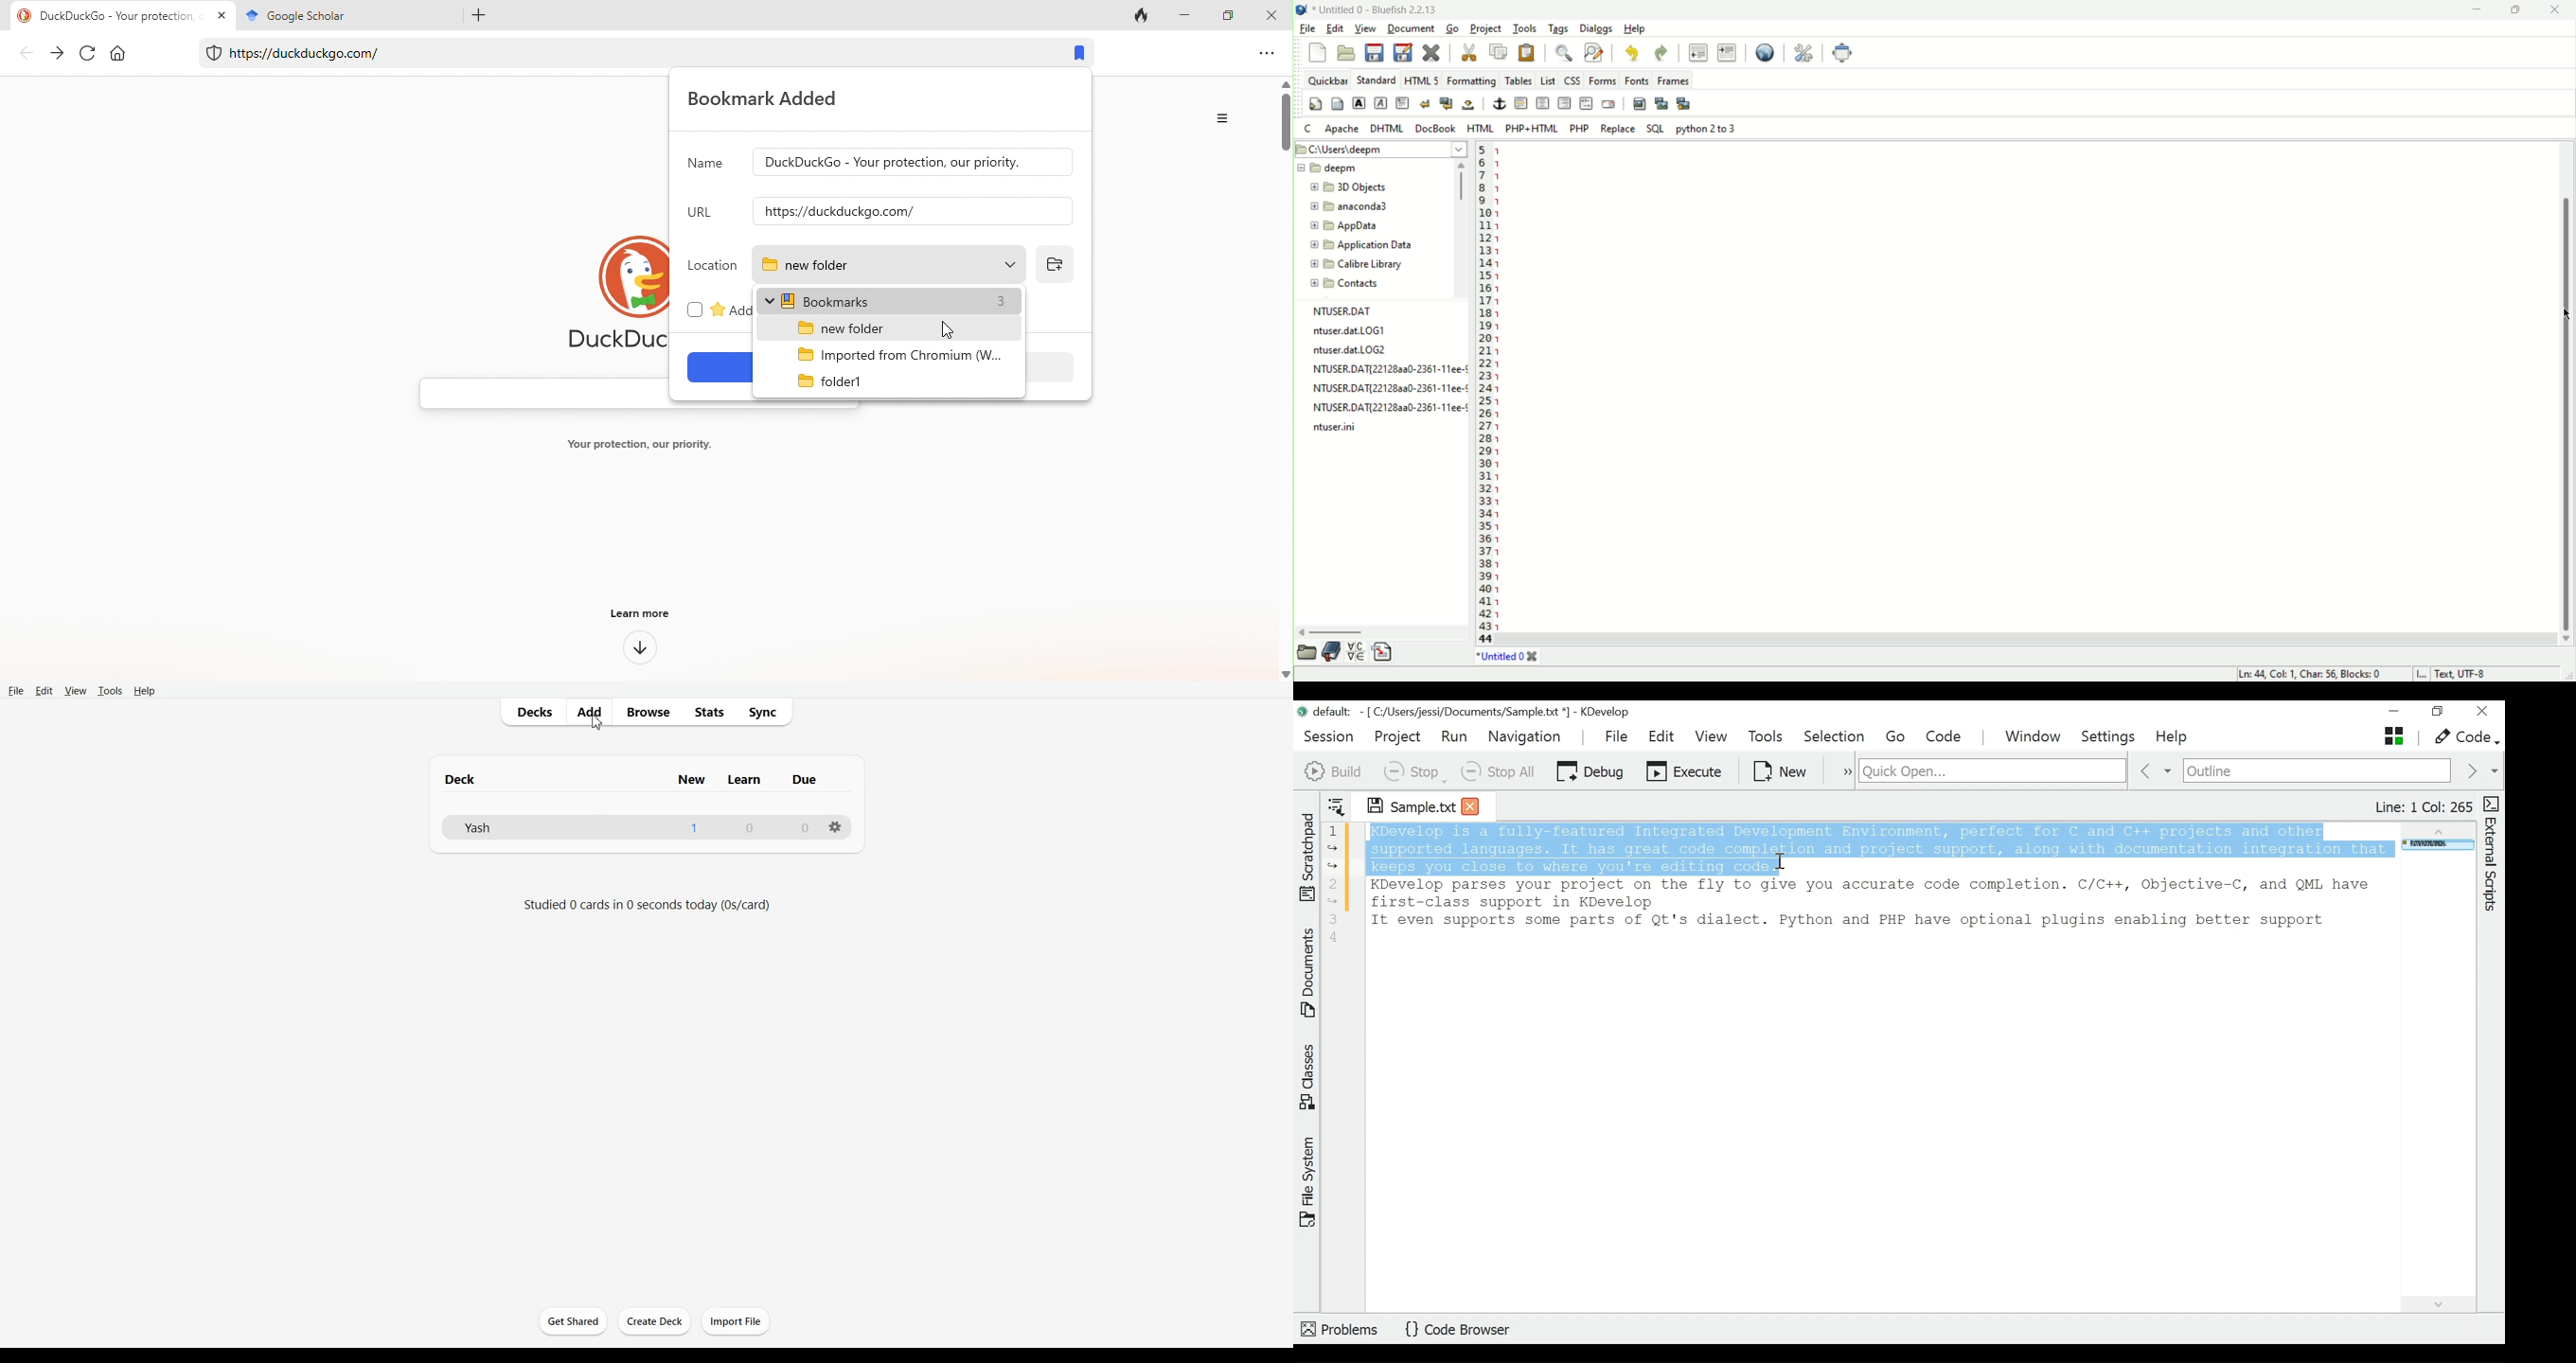 Image resolution: width=2576 pixels, height=1372 pixels. Describe the element at coordinates (773, 99) in the screenshot. I see `bookmark added` at that location.